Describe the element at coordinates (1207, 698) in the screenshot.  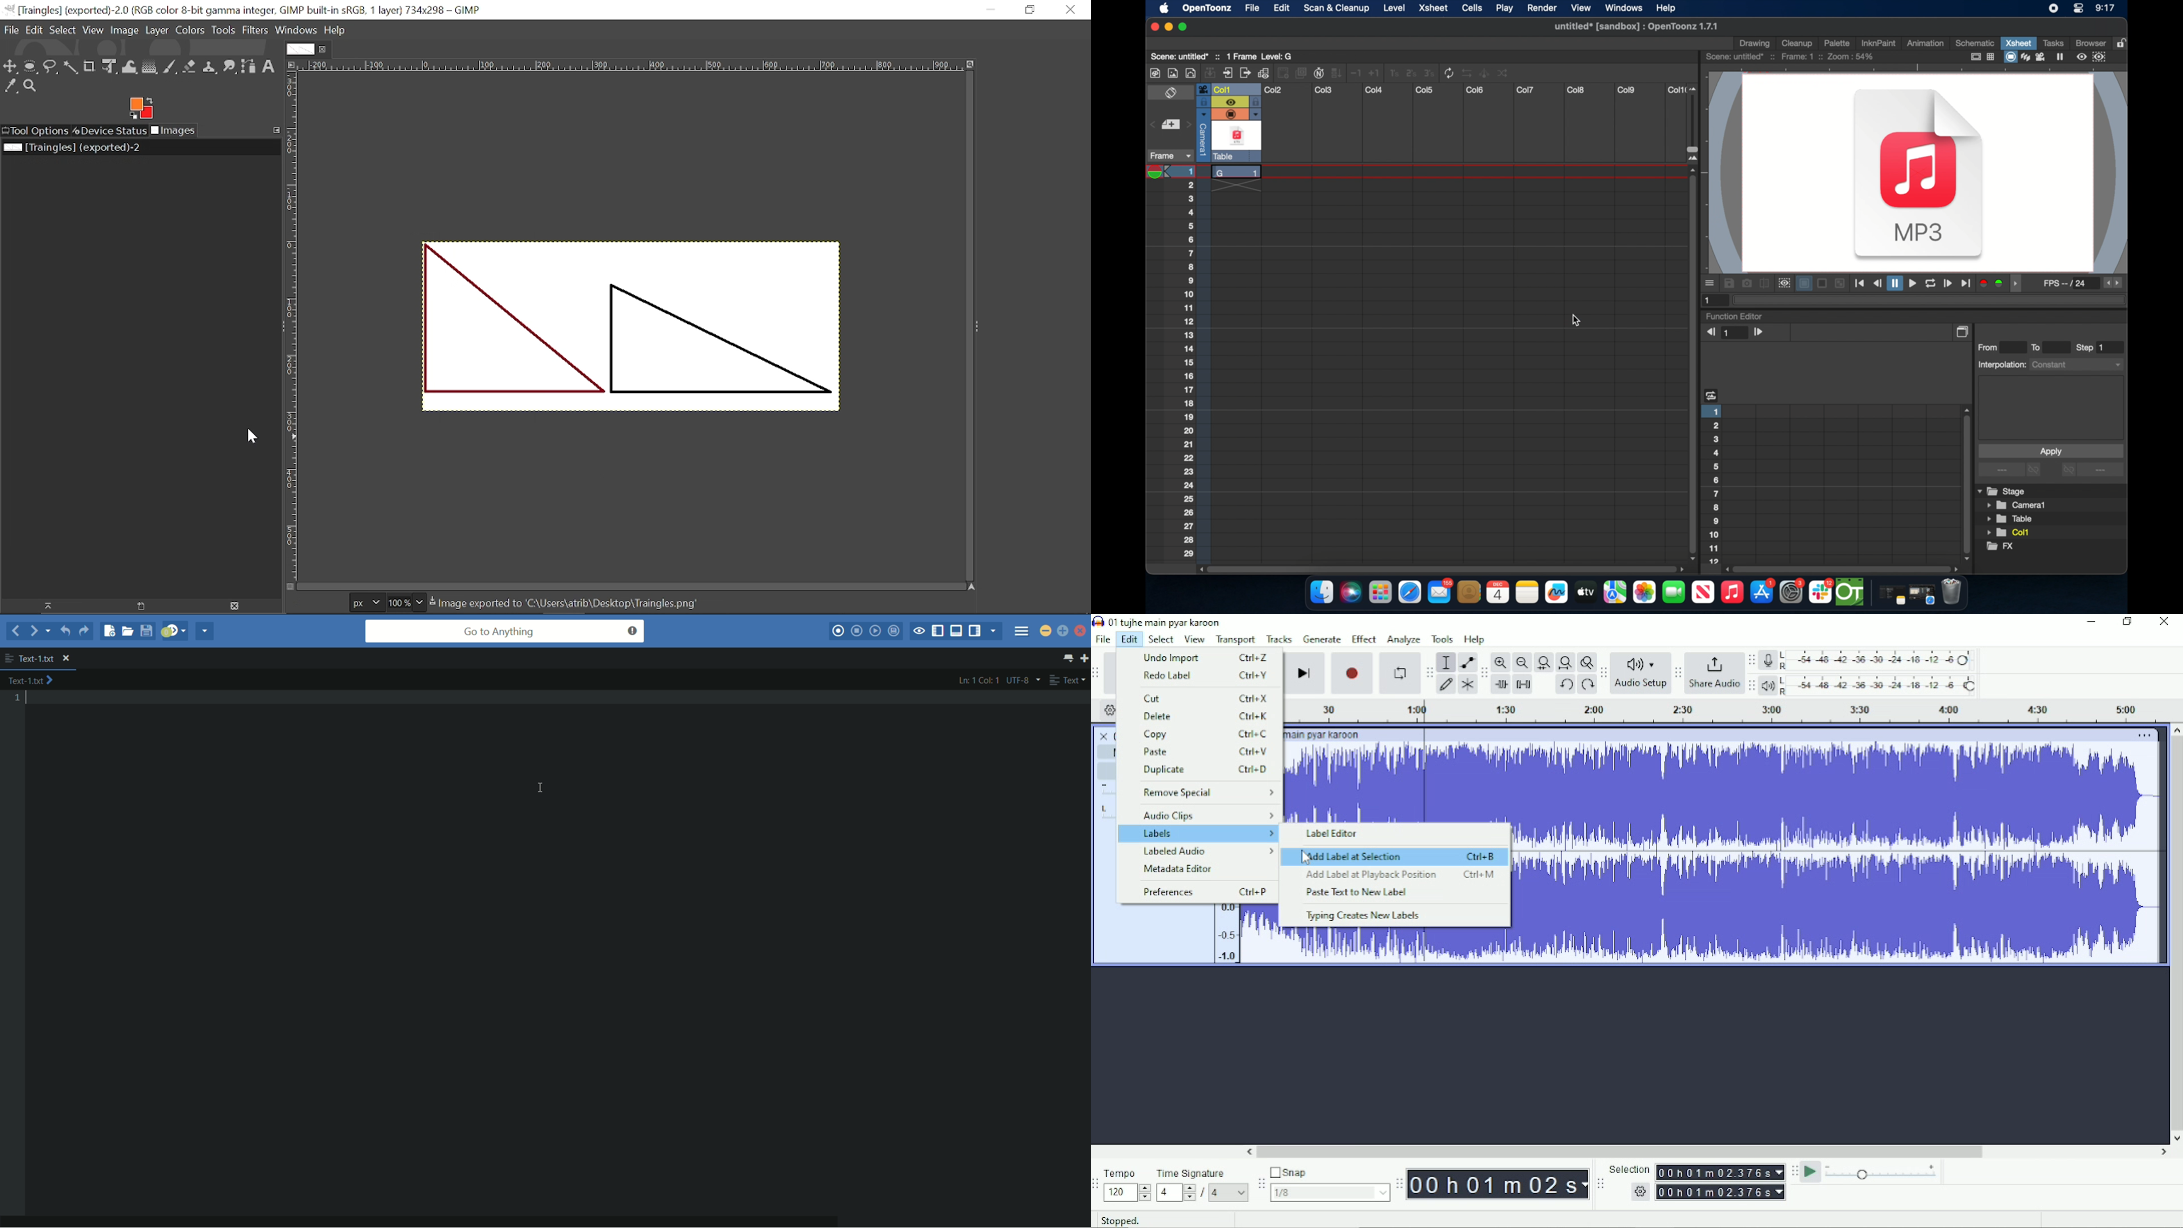
I see `Cut` at that location.